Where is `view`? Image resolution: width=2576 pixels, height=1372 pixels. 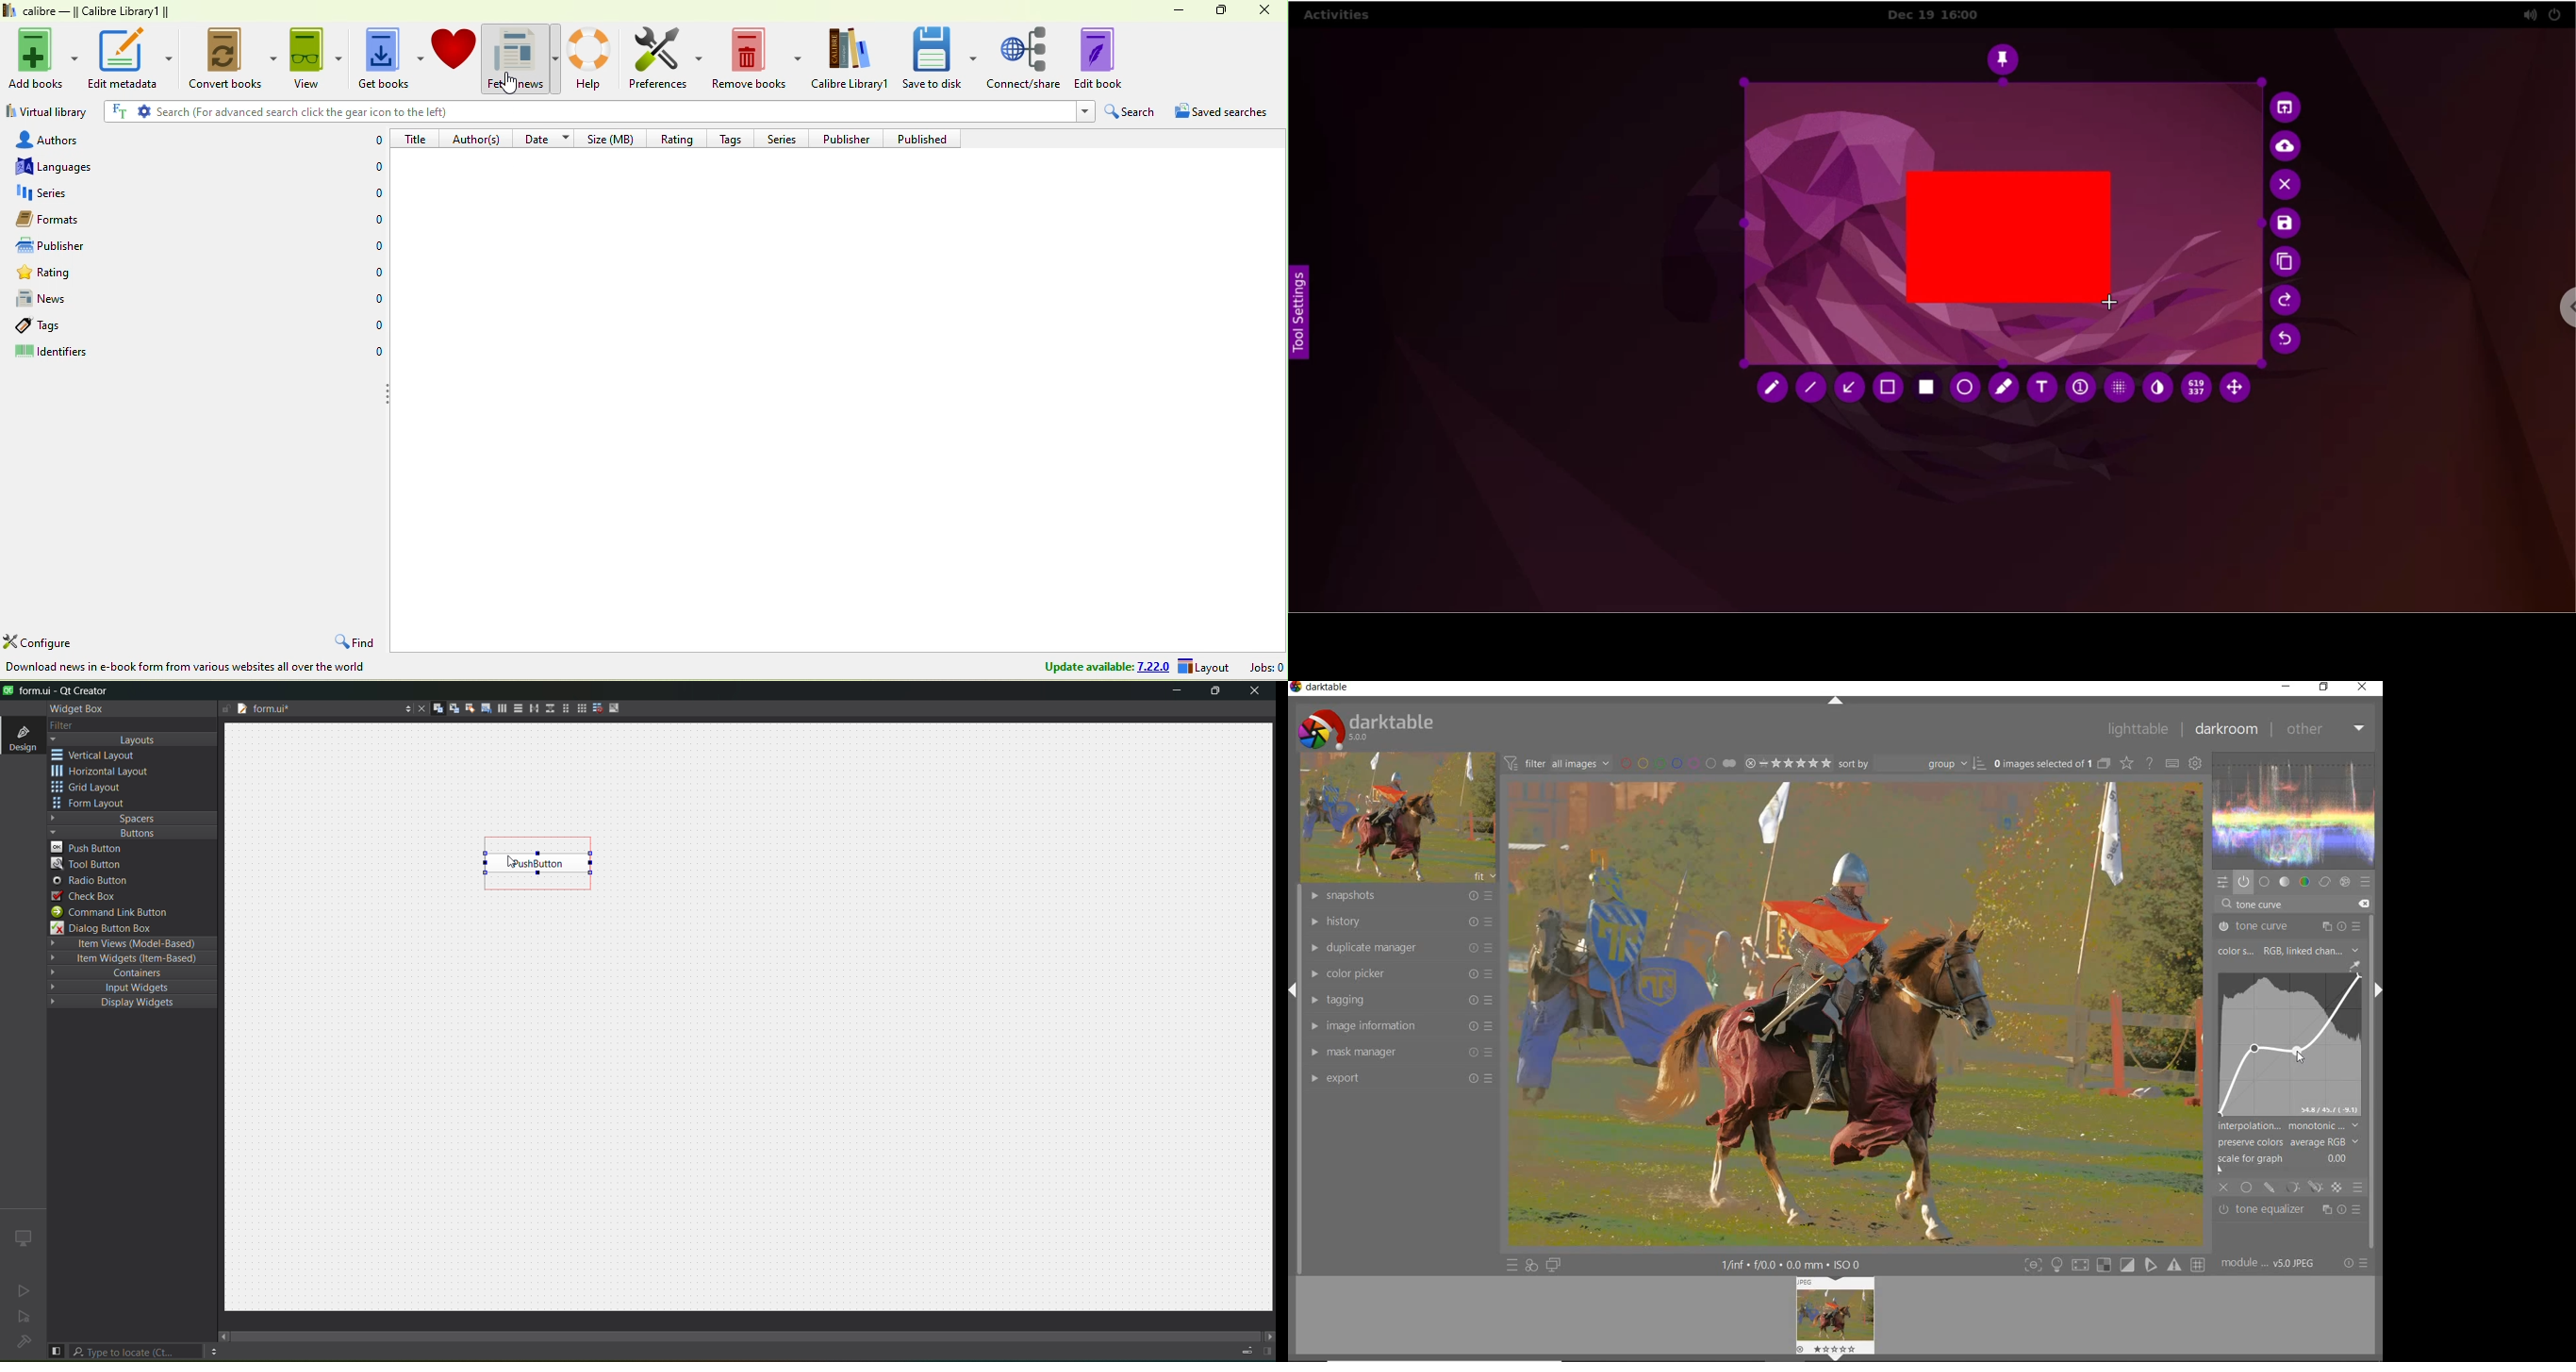
view is located at coordinates (306, 58).